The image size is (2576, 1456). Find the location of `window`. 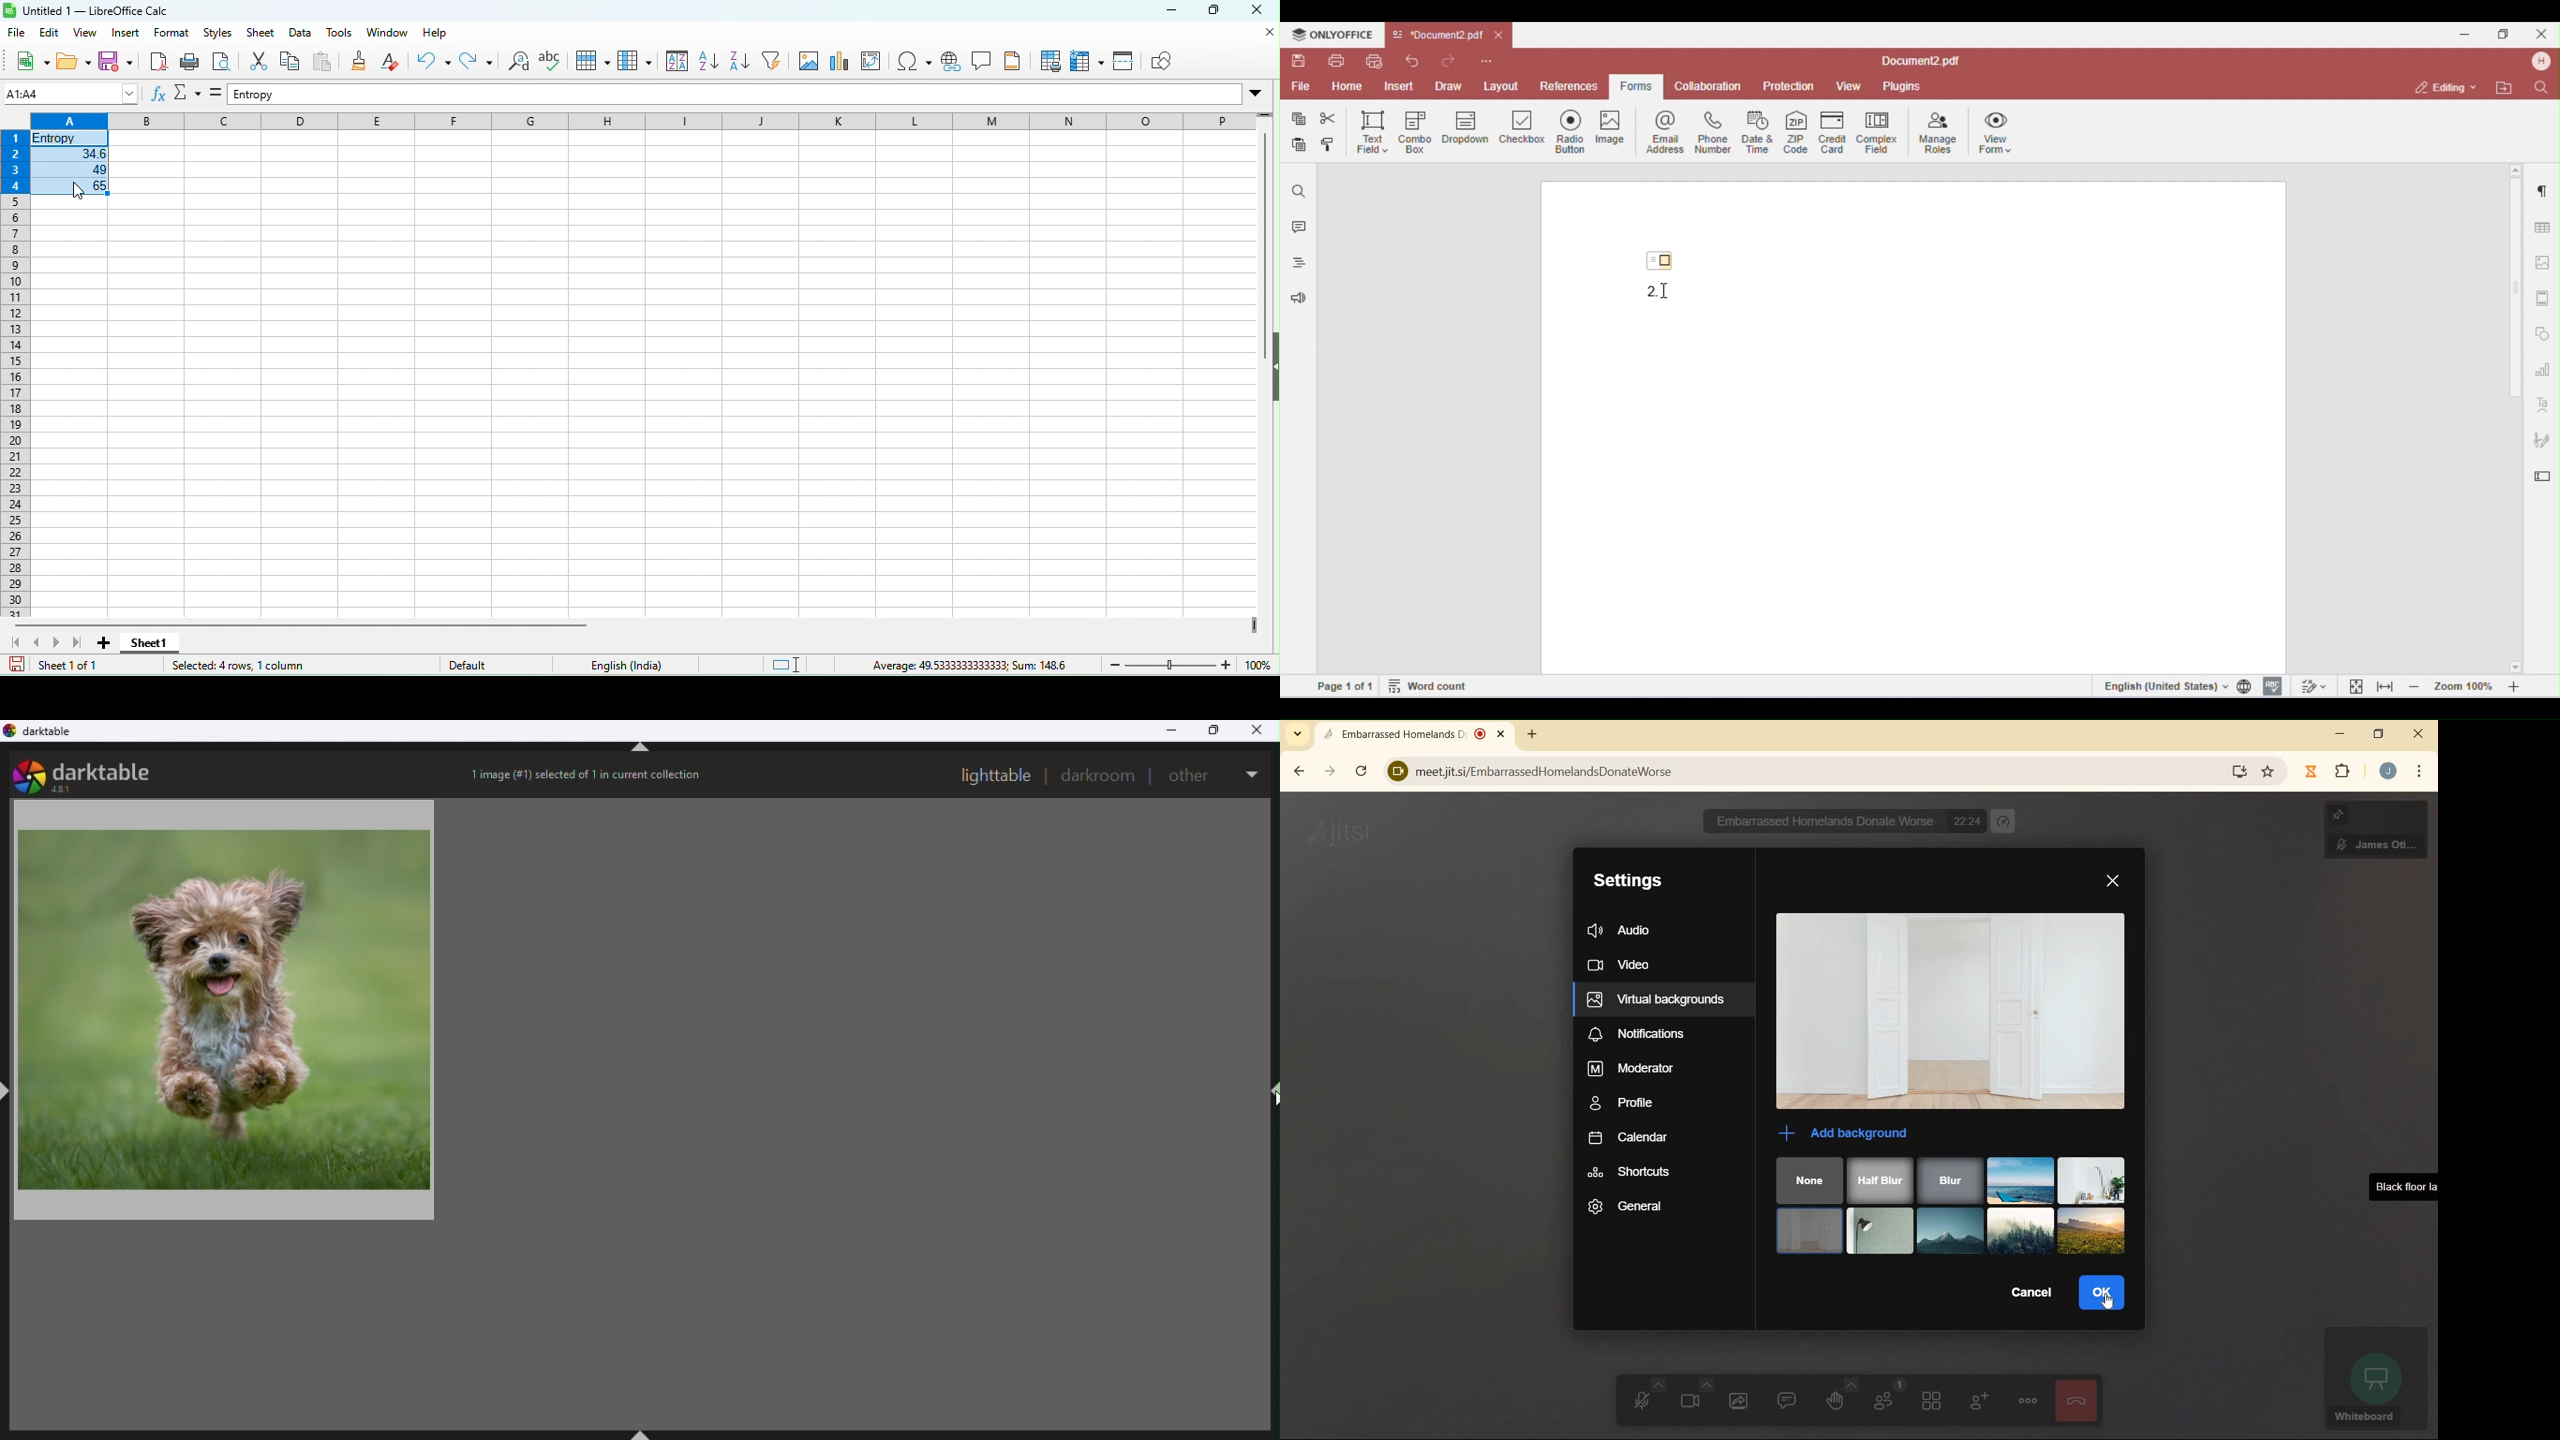

window is located at coordinates (389, 34).